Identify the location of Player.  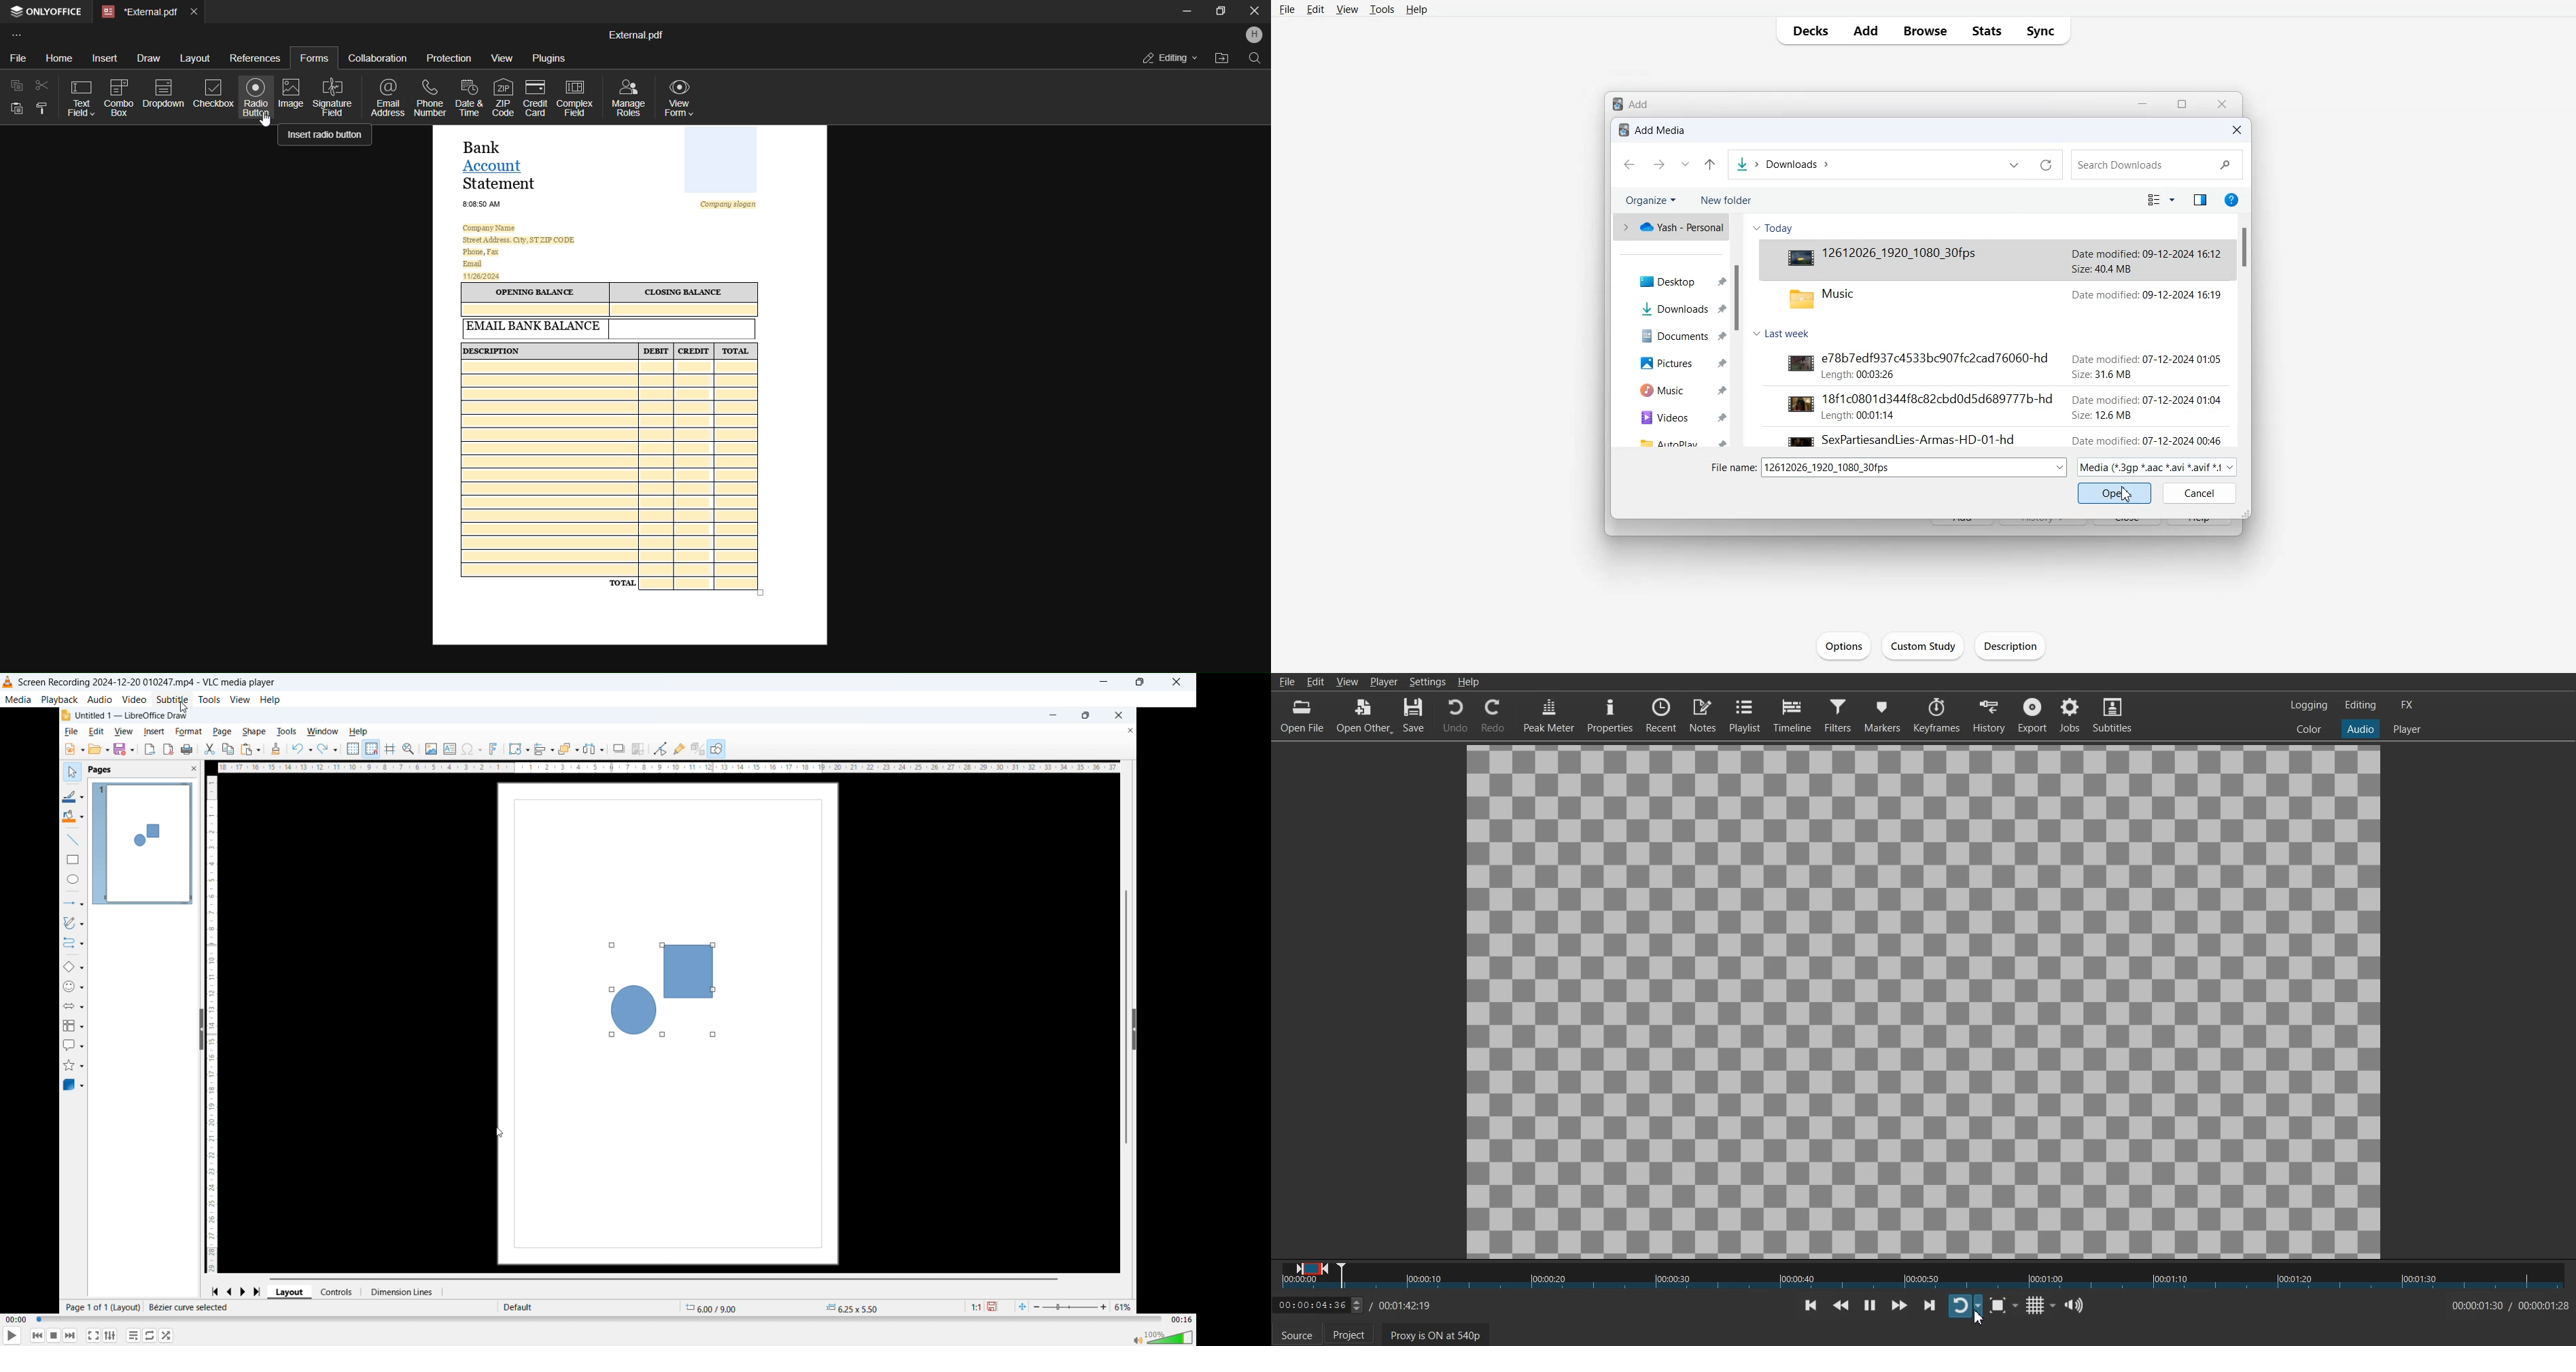
(2407, 728).